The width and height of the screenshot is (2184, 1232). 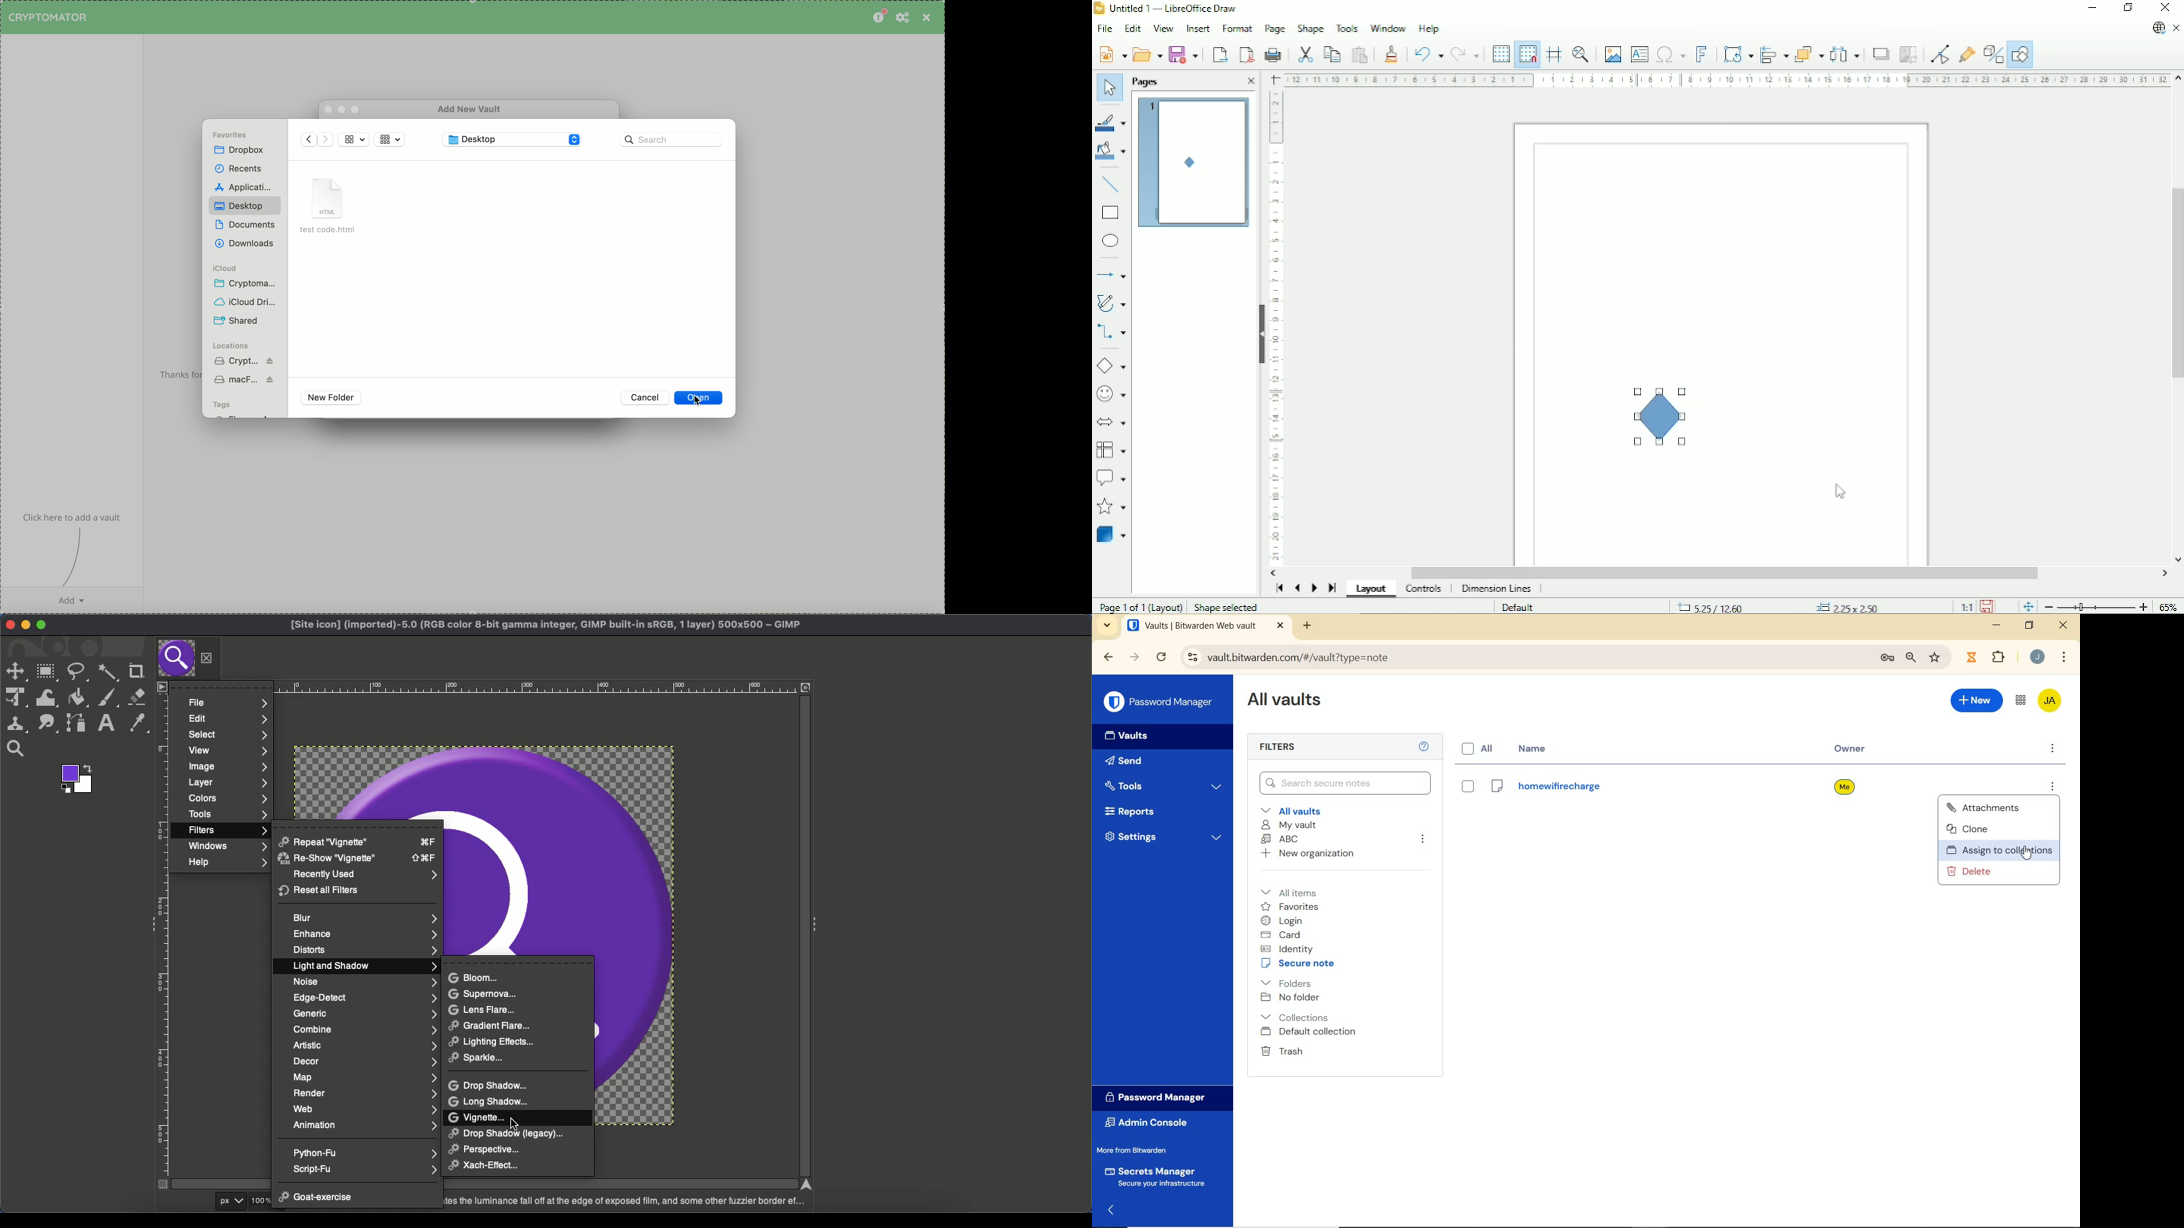 I want to click on Insert image, so click(x=1612, y=54).